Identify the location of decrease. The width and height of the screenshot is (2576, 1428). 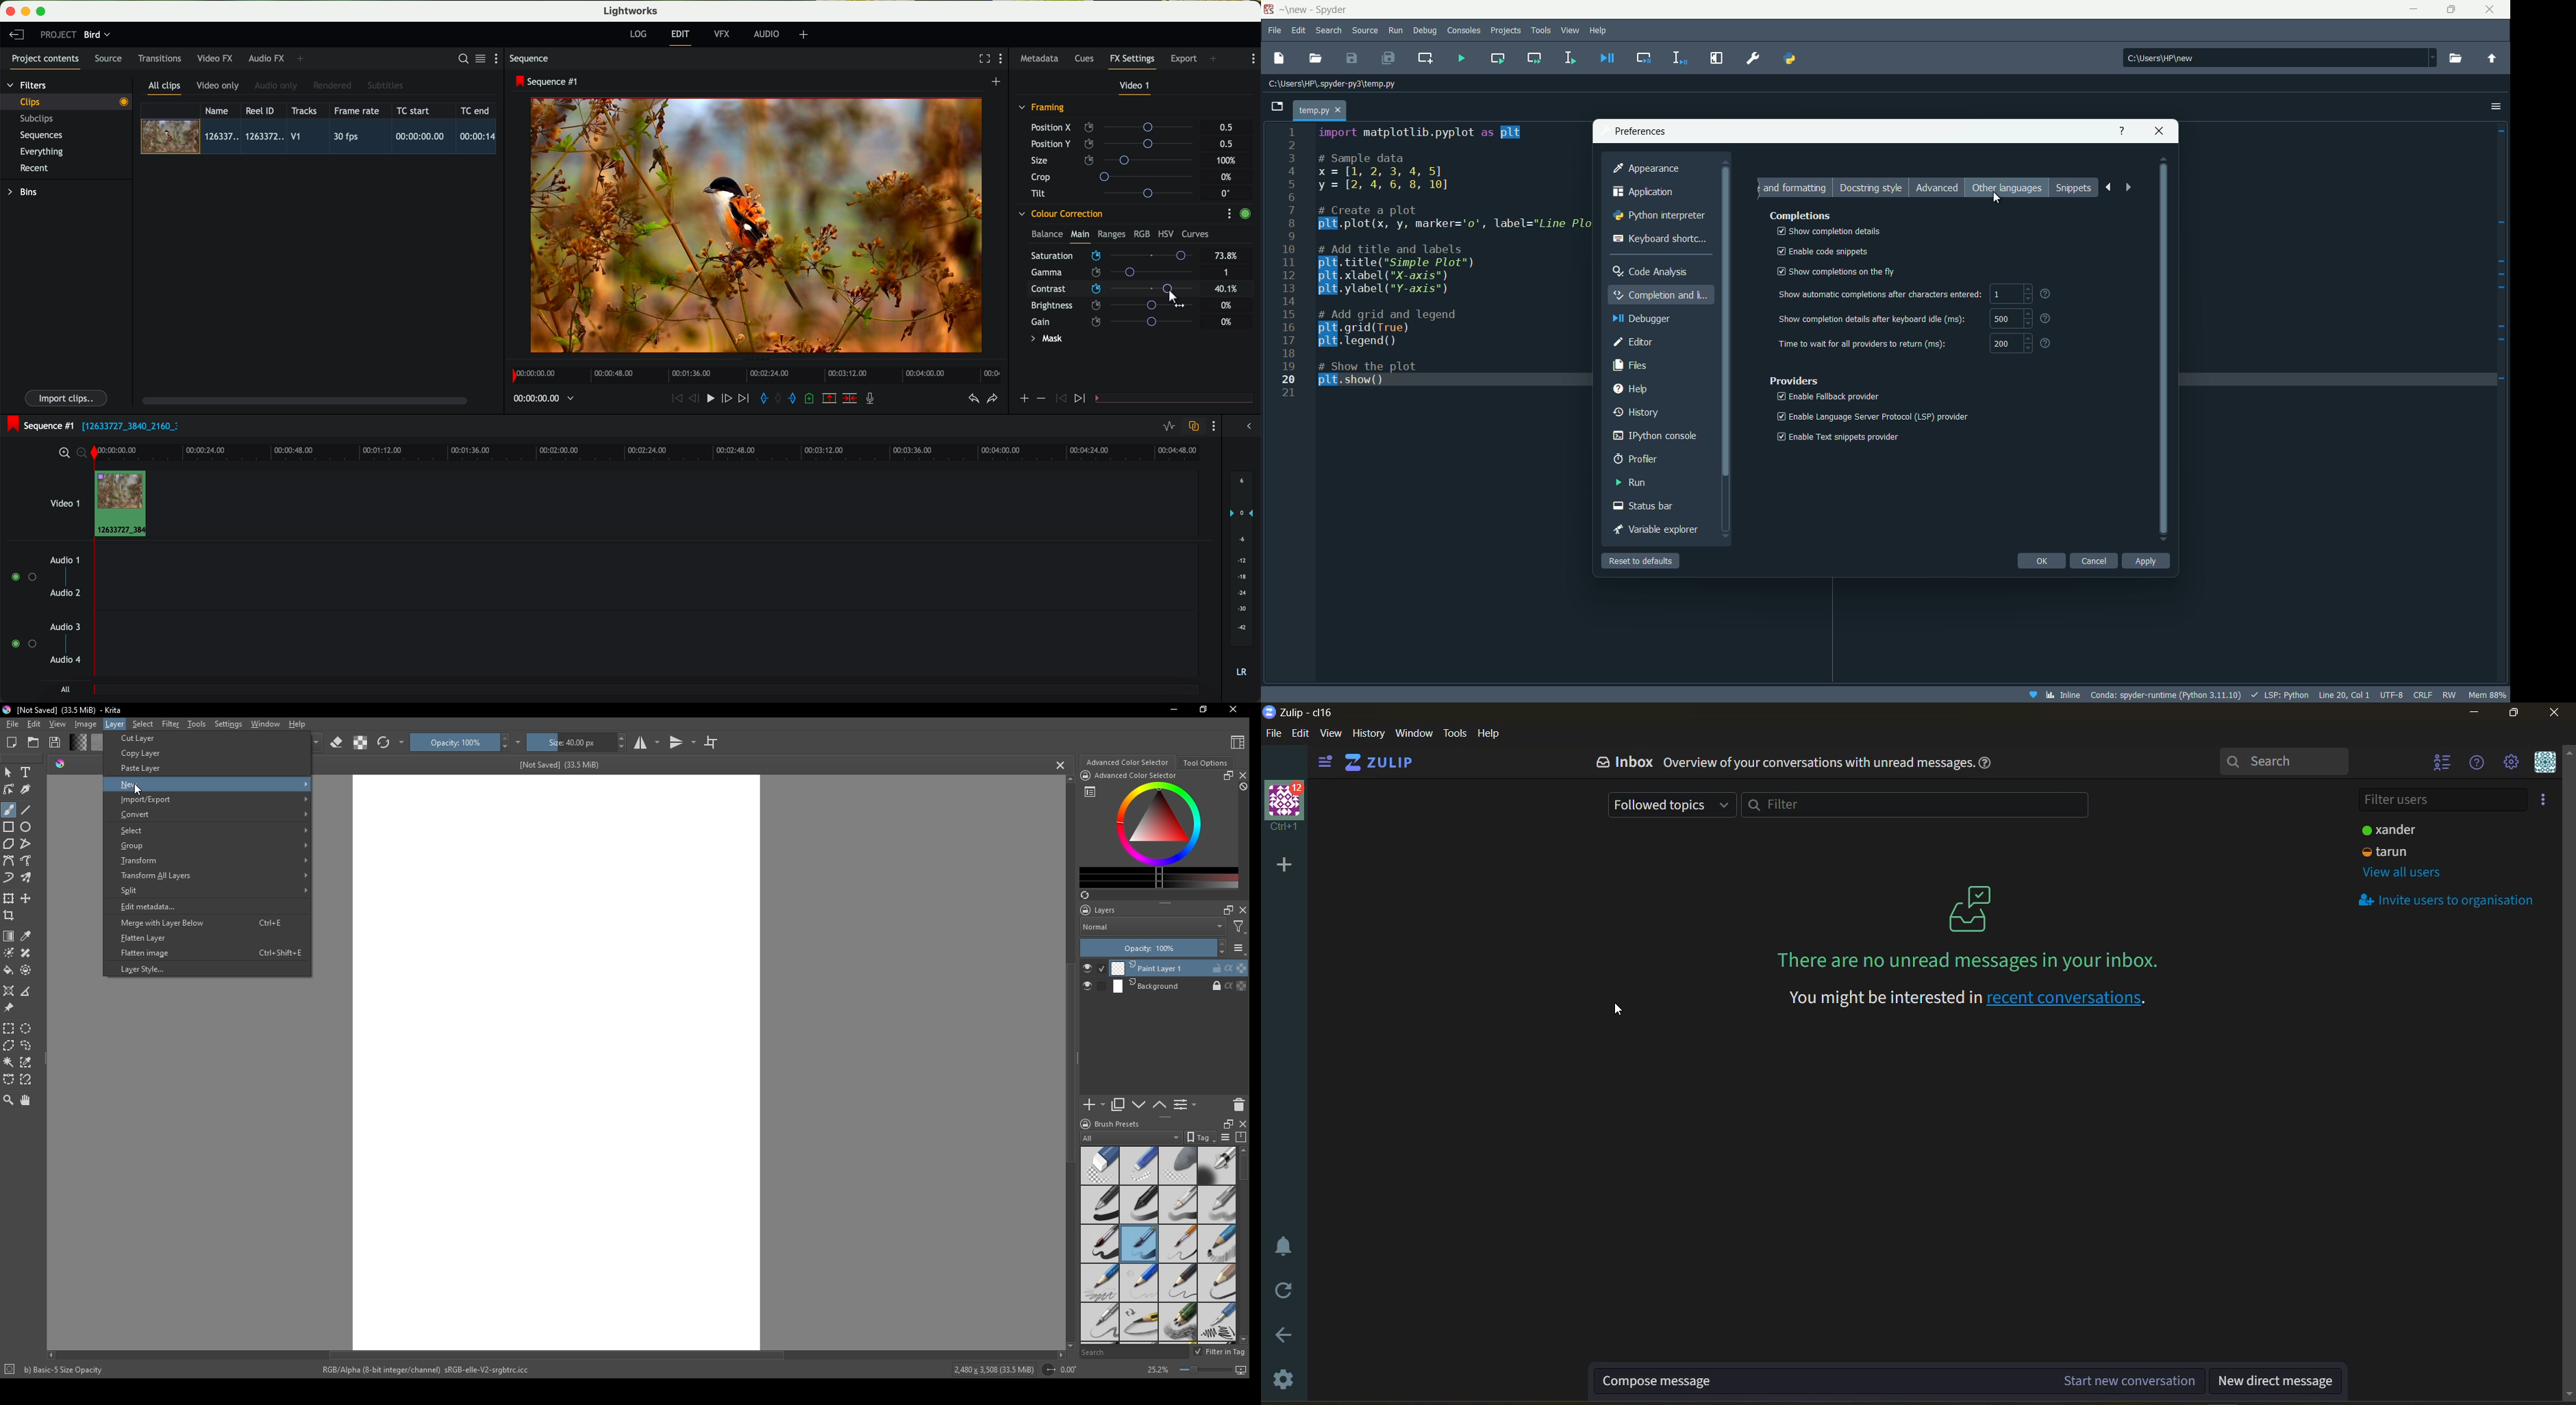
(1221, 954).